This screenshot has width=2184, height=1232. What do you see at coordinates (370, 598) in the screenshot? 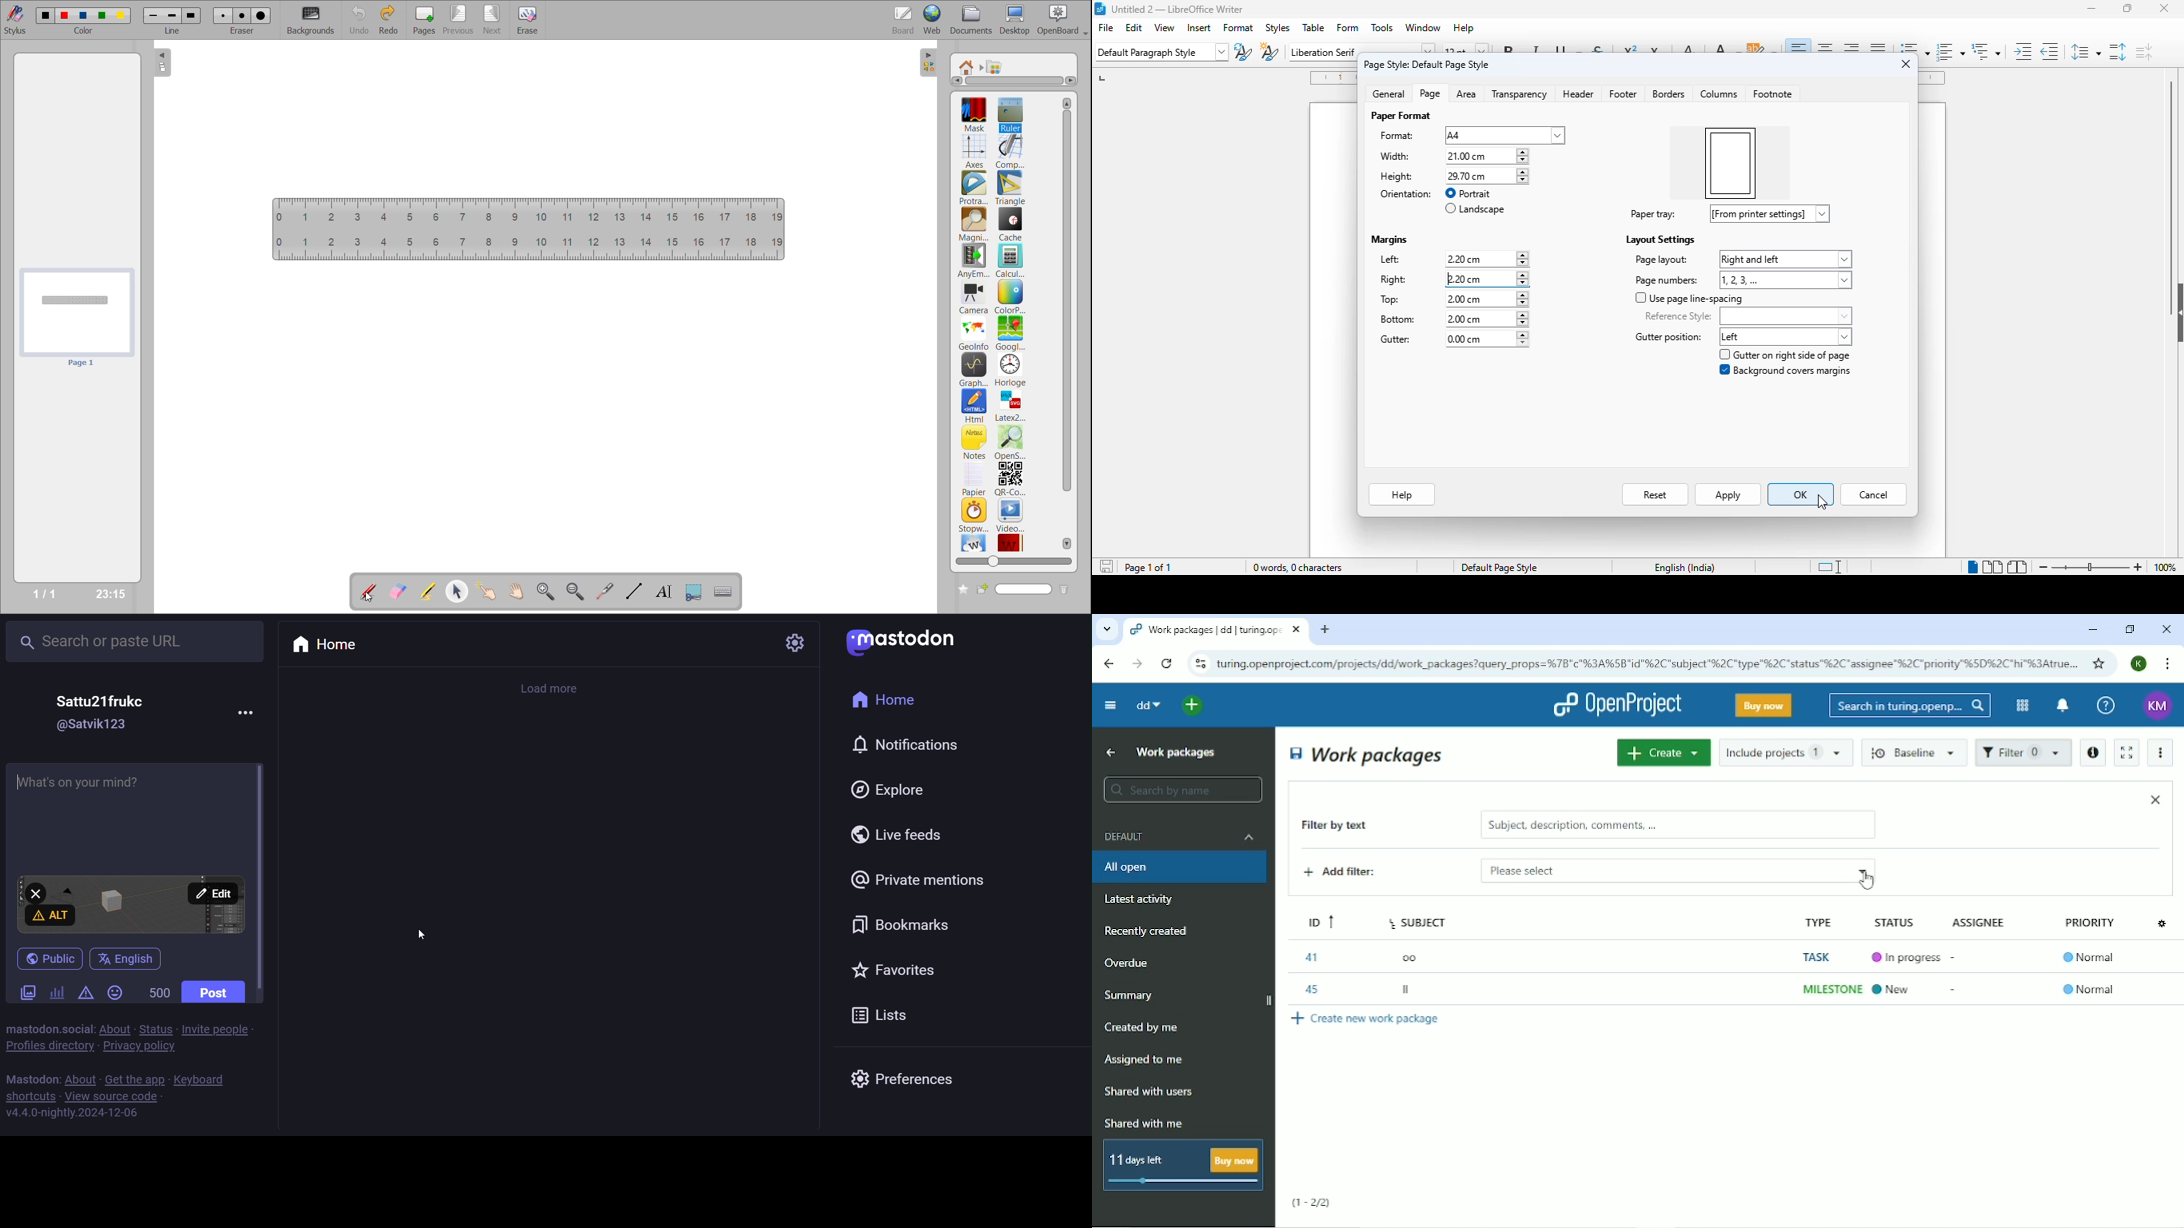
I see `cursor` at bounding box center [370, 598].